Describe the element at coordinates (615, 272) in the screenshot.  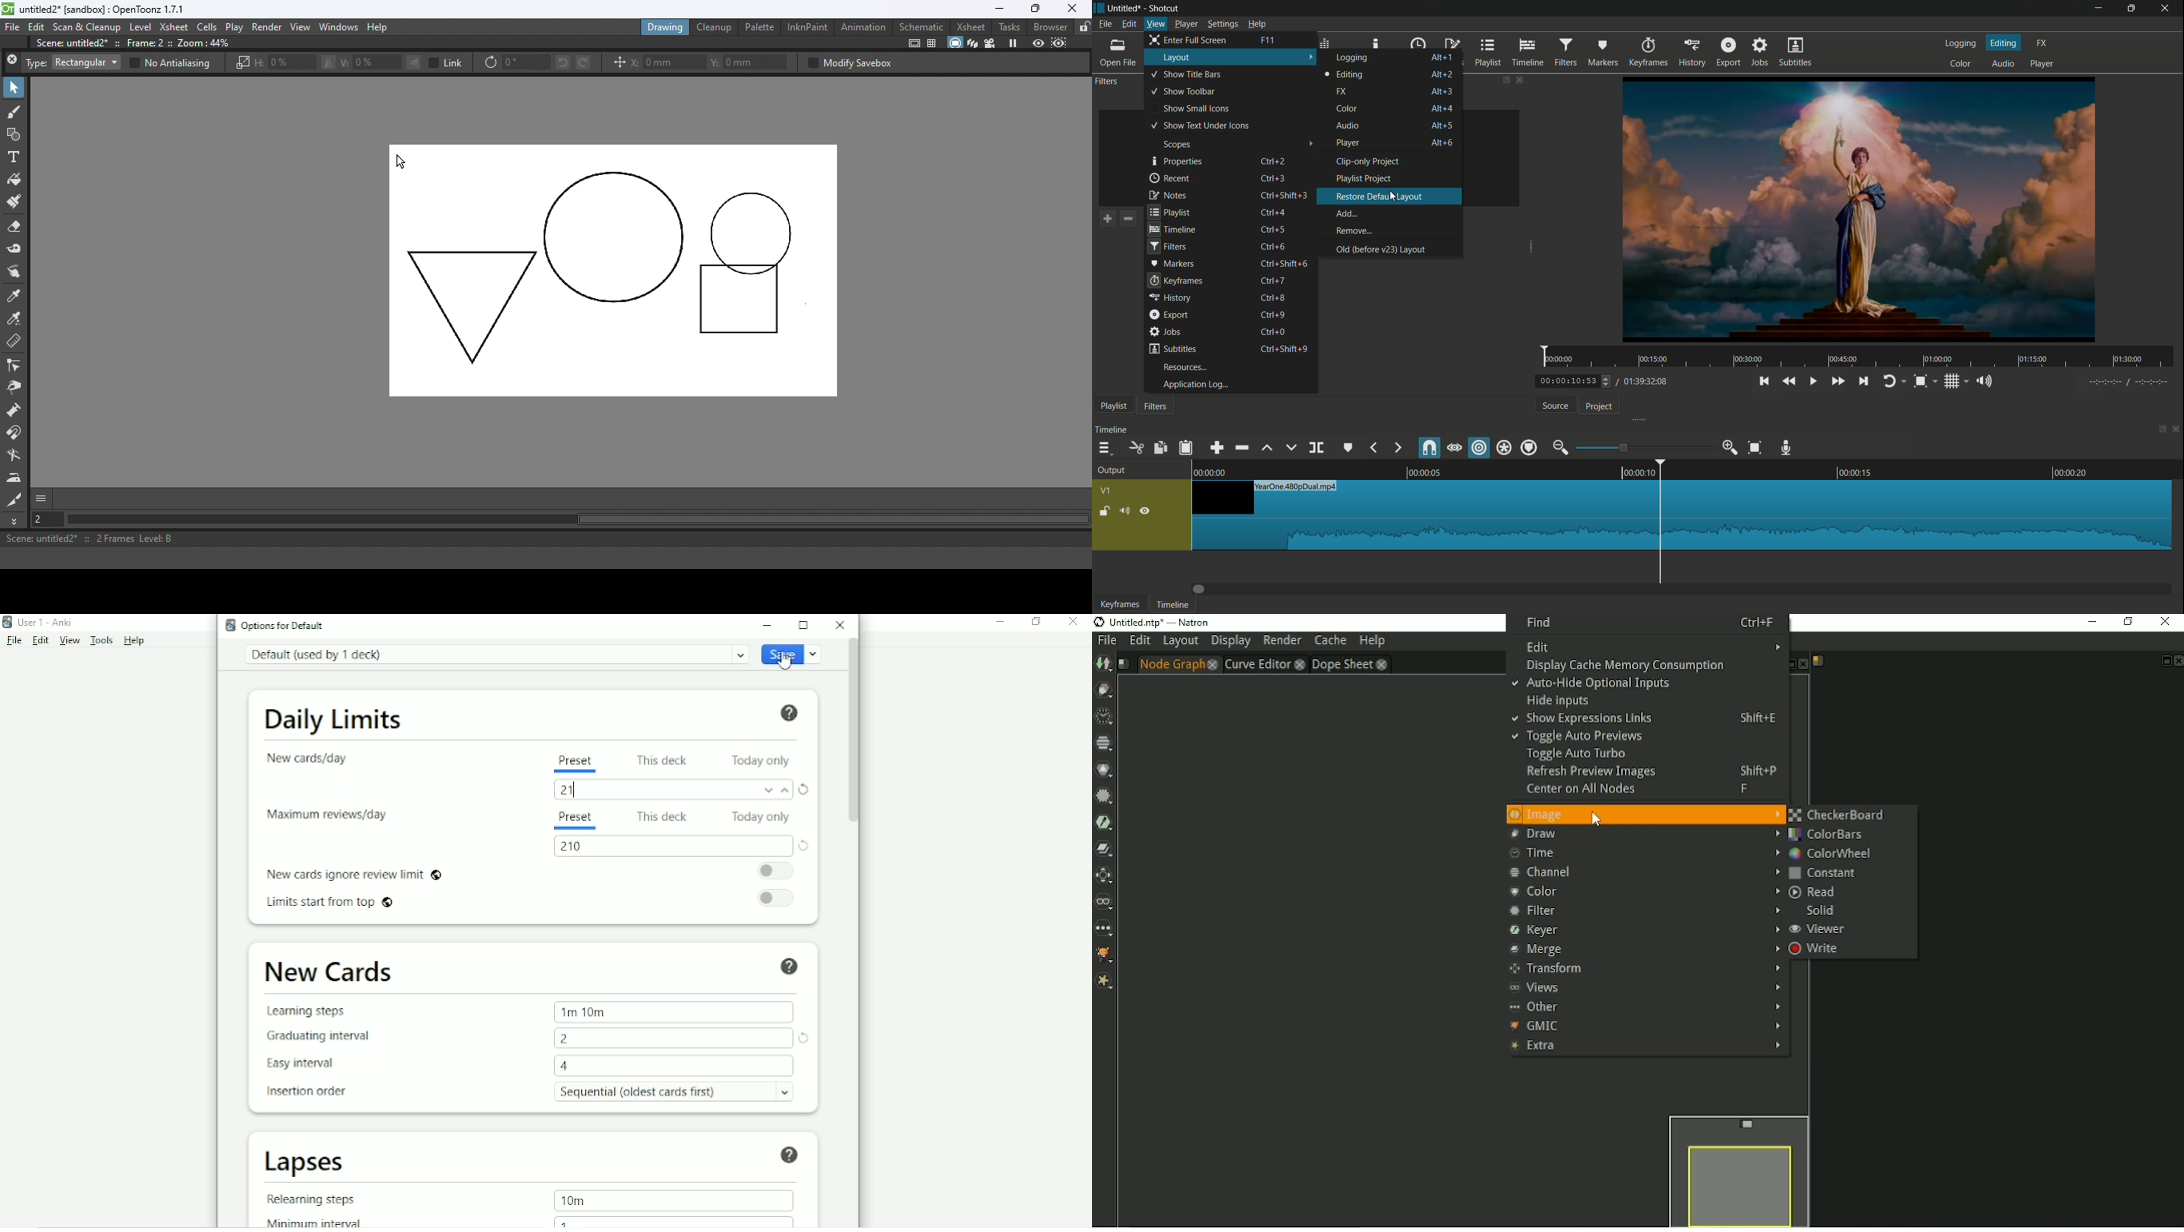
I see `Canvas` at that location.